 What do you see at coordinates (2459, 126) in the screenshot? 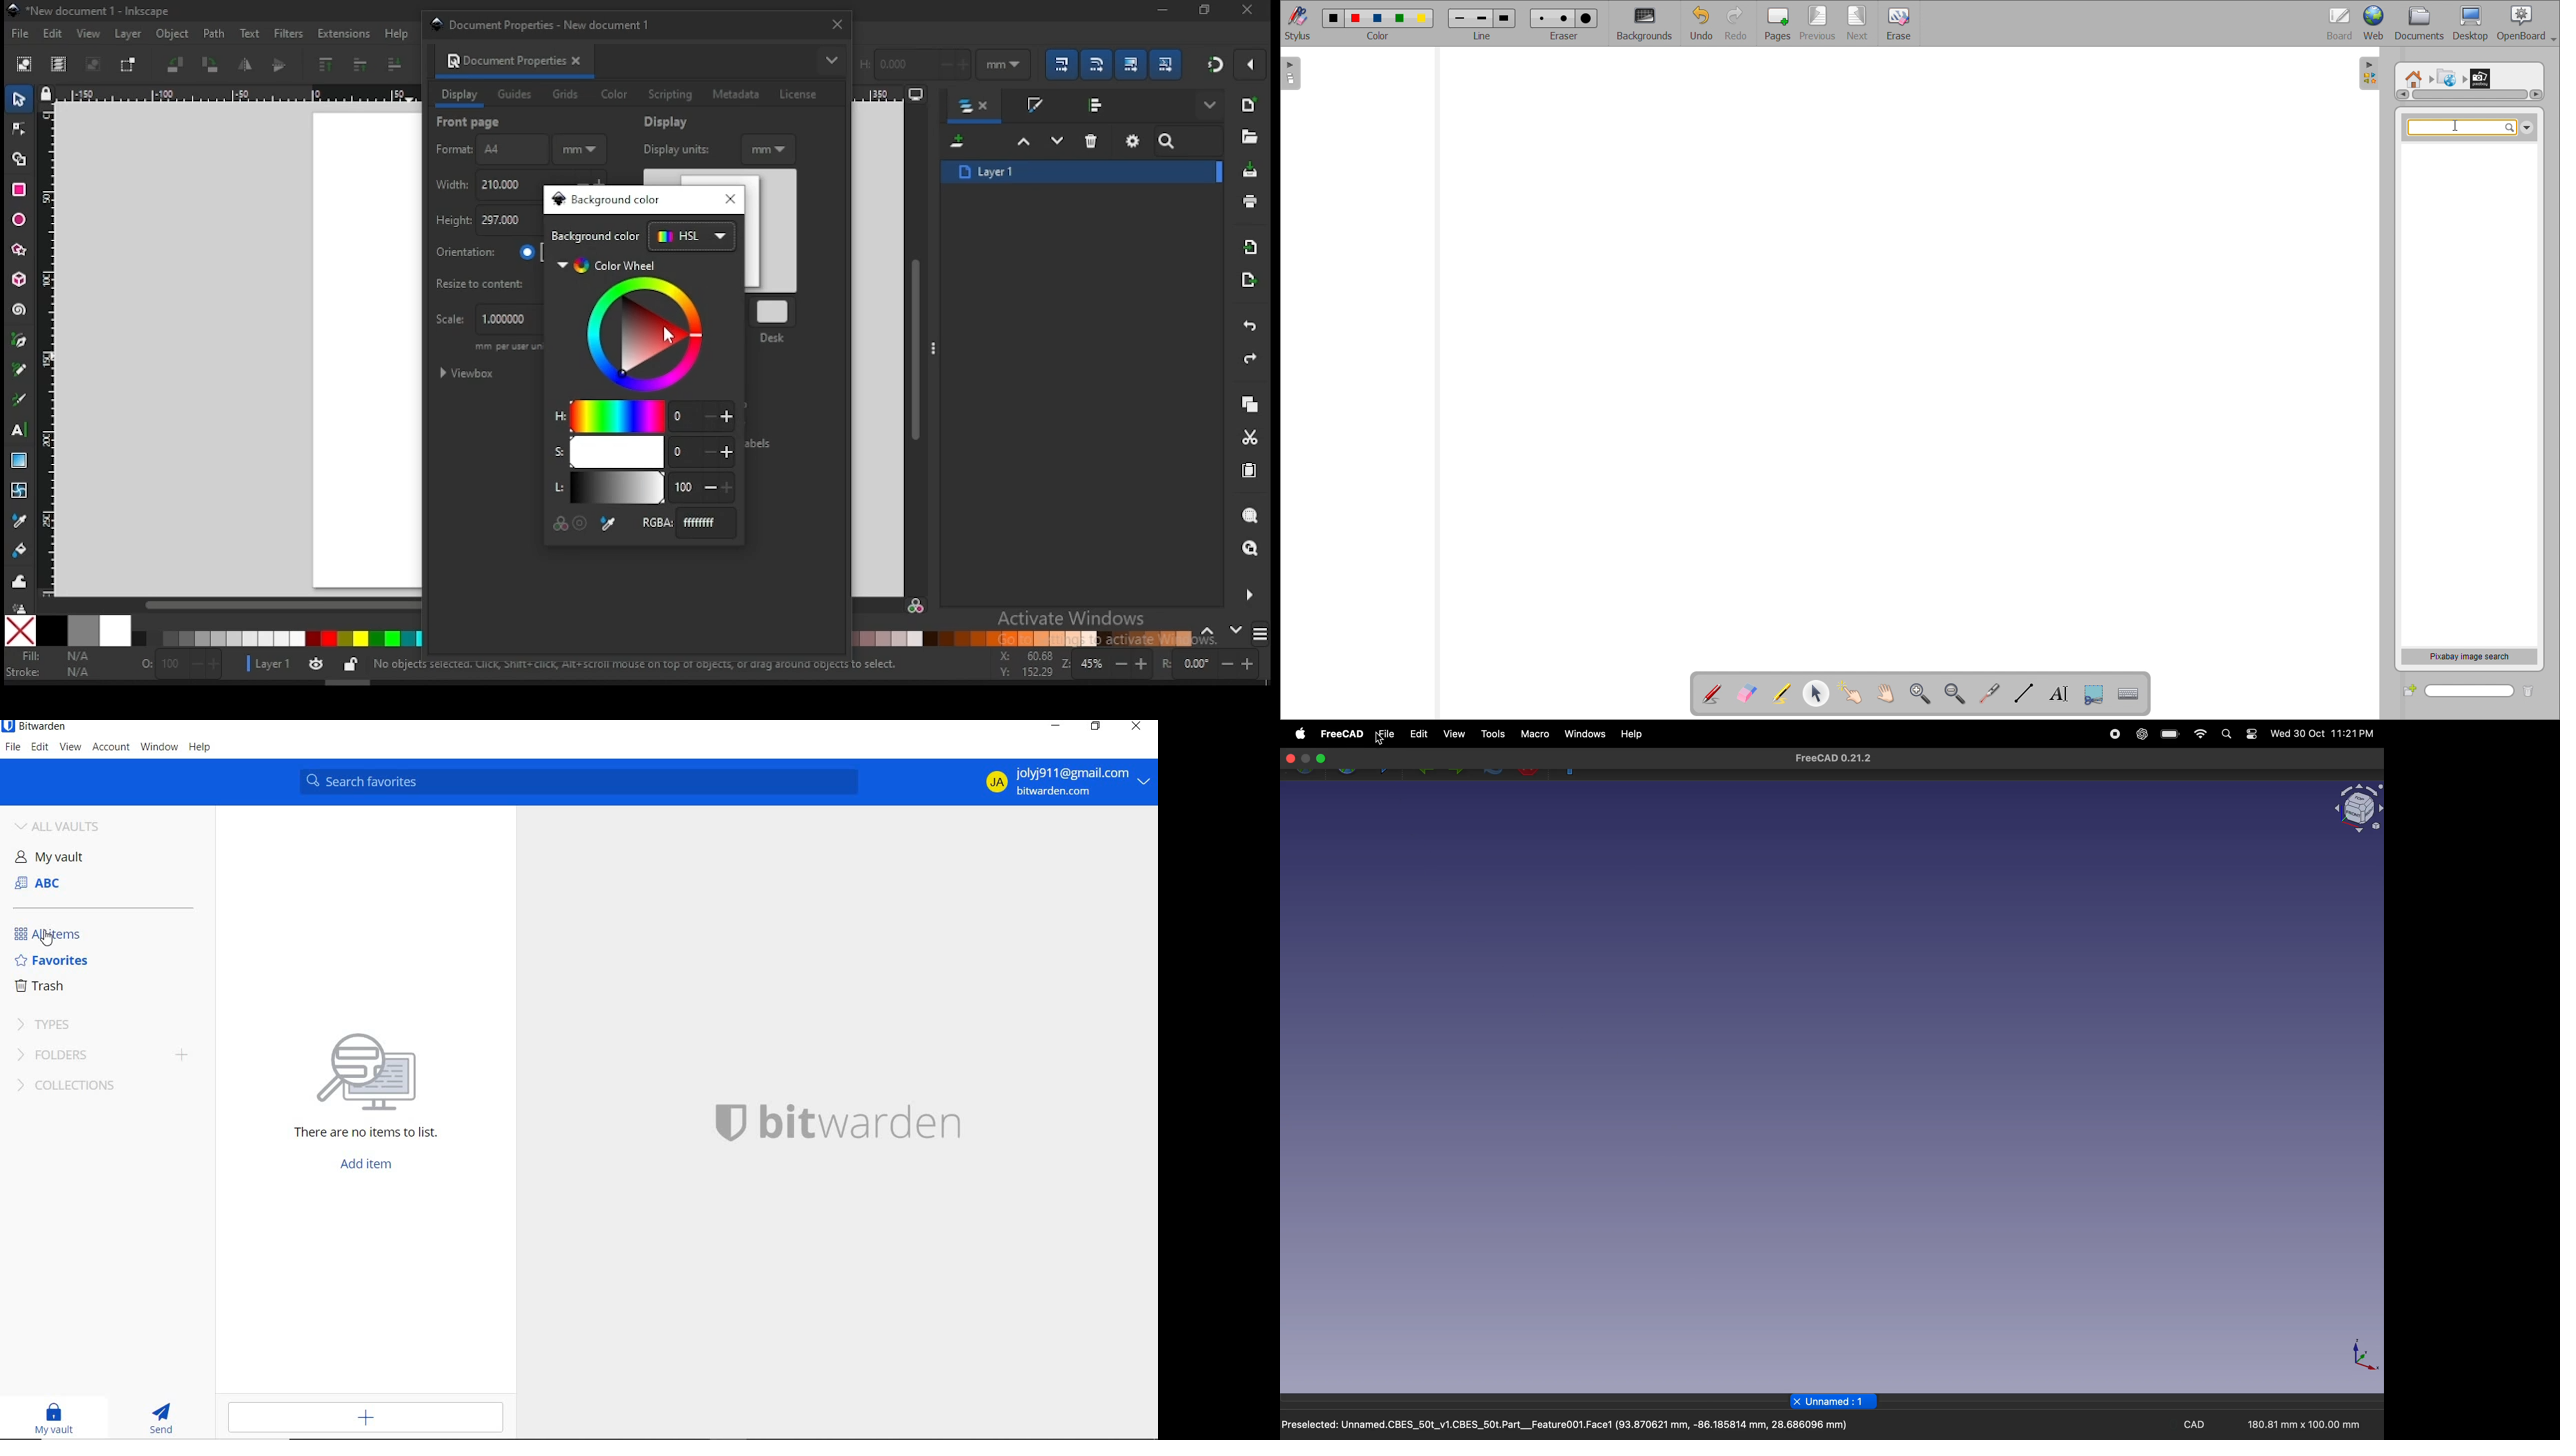
I see `searchbox selected` at bounding box center [2459, 126].